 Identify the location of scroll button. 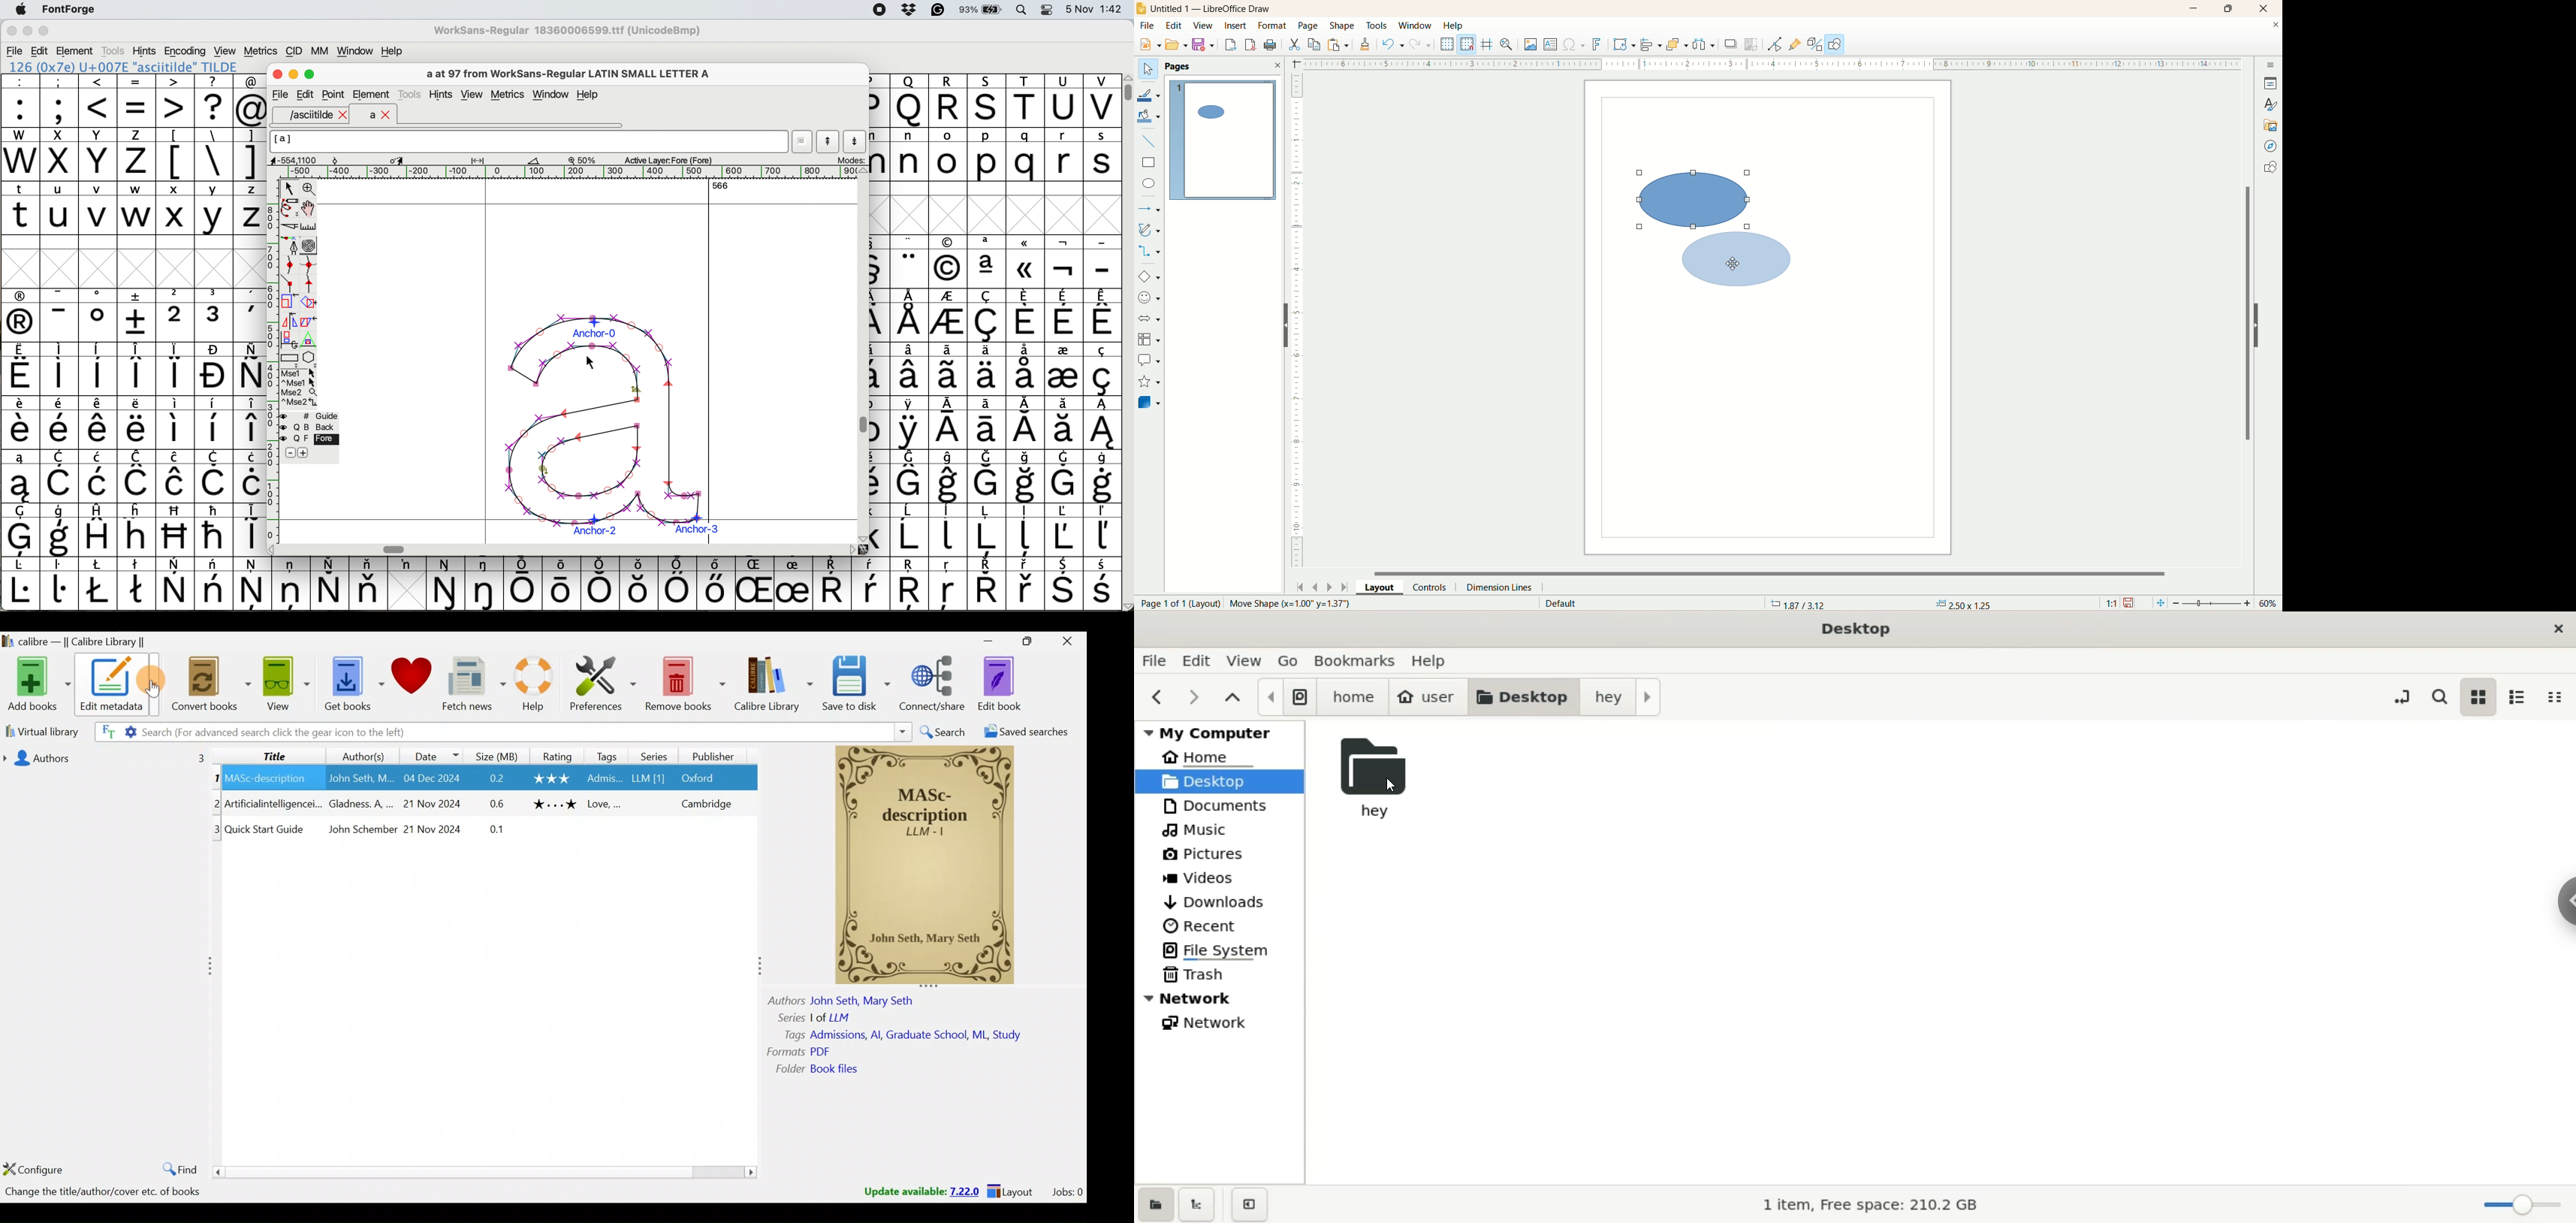
(863, 171).